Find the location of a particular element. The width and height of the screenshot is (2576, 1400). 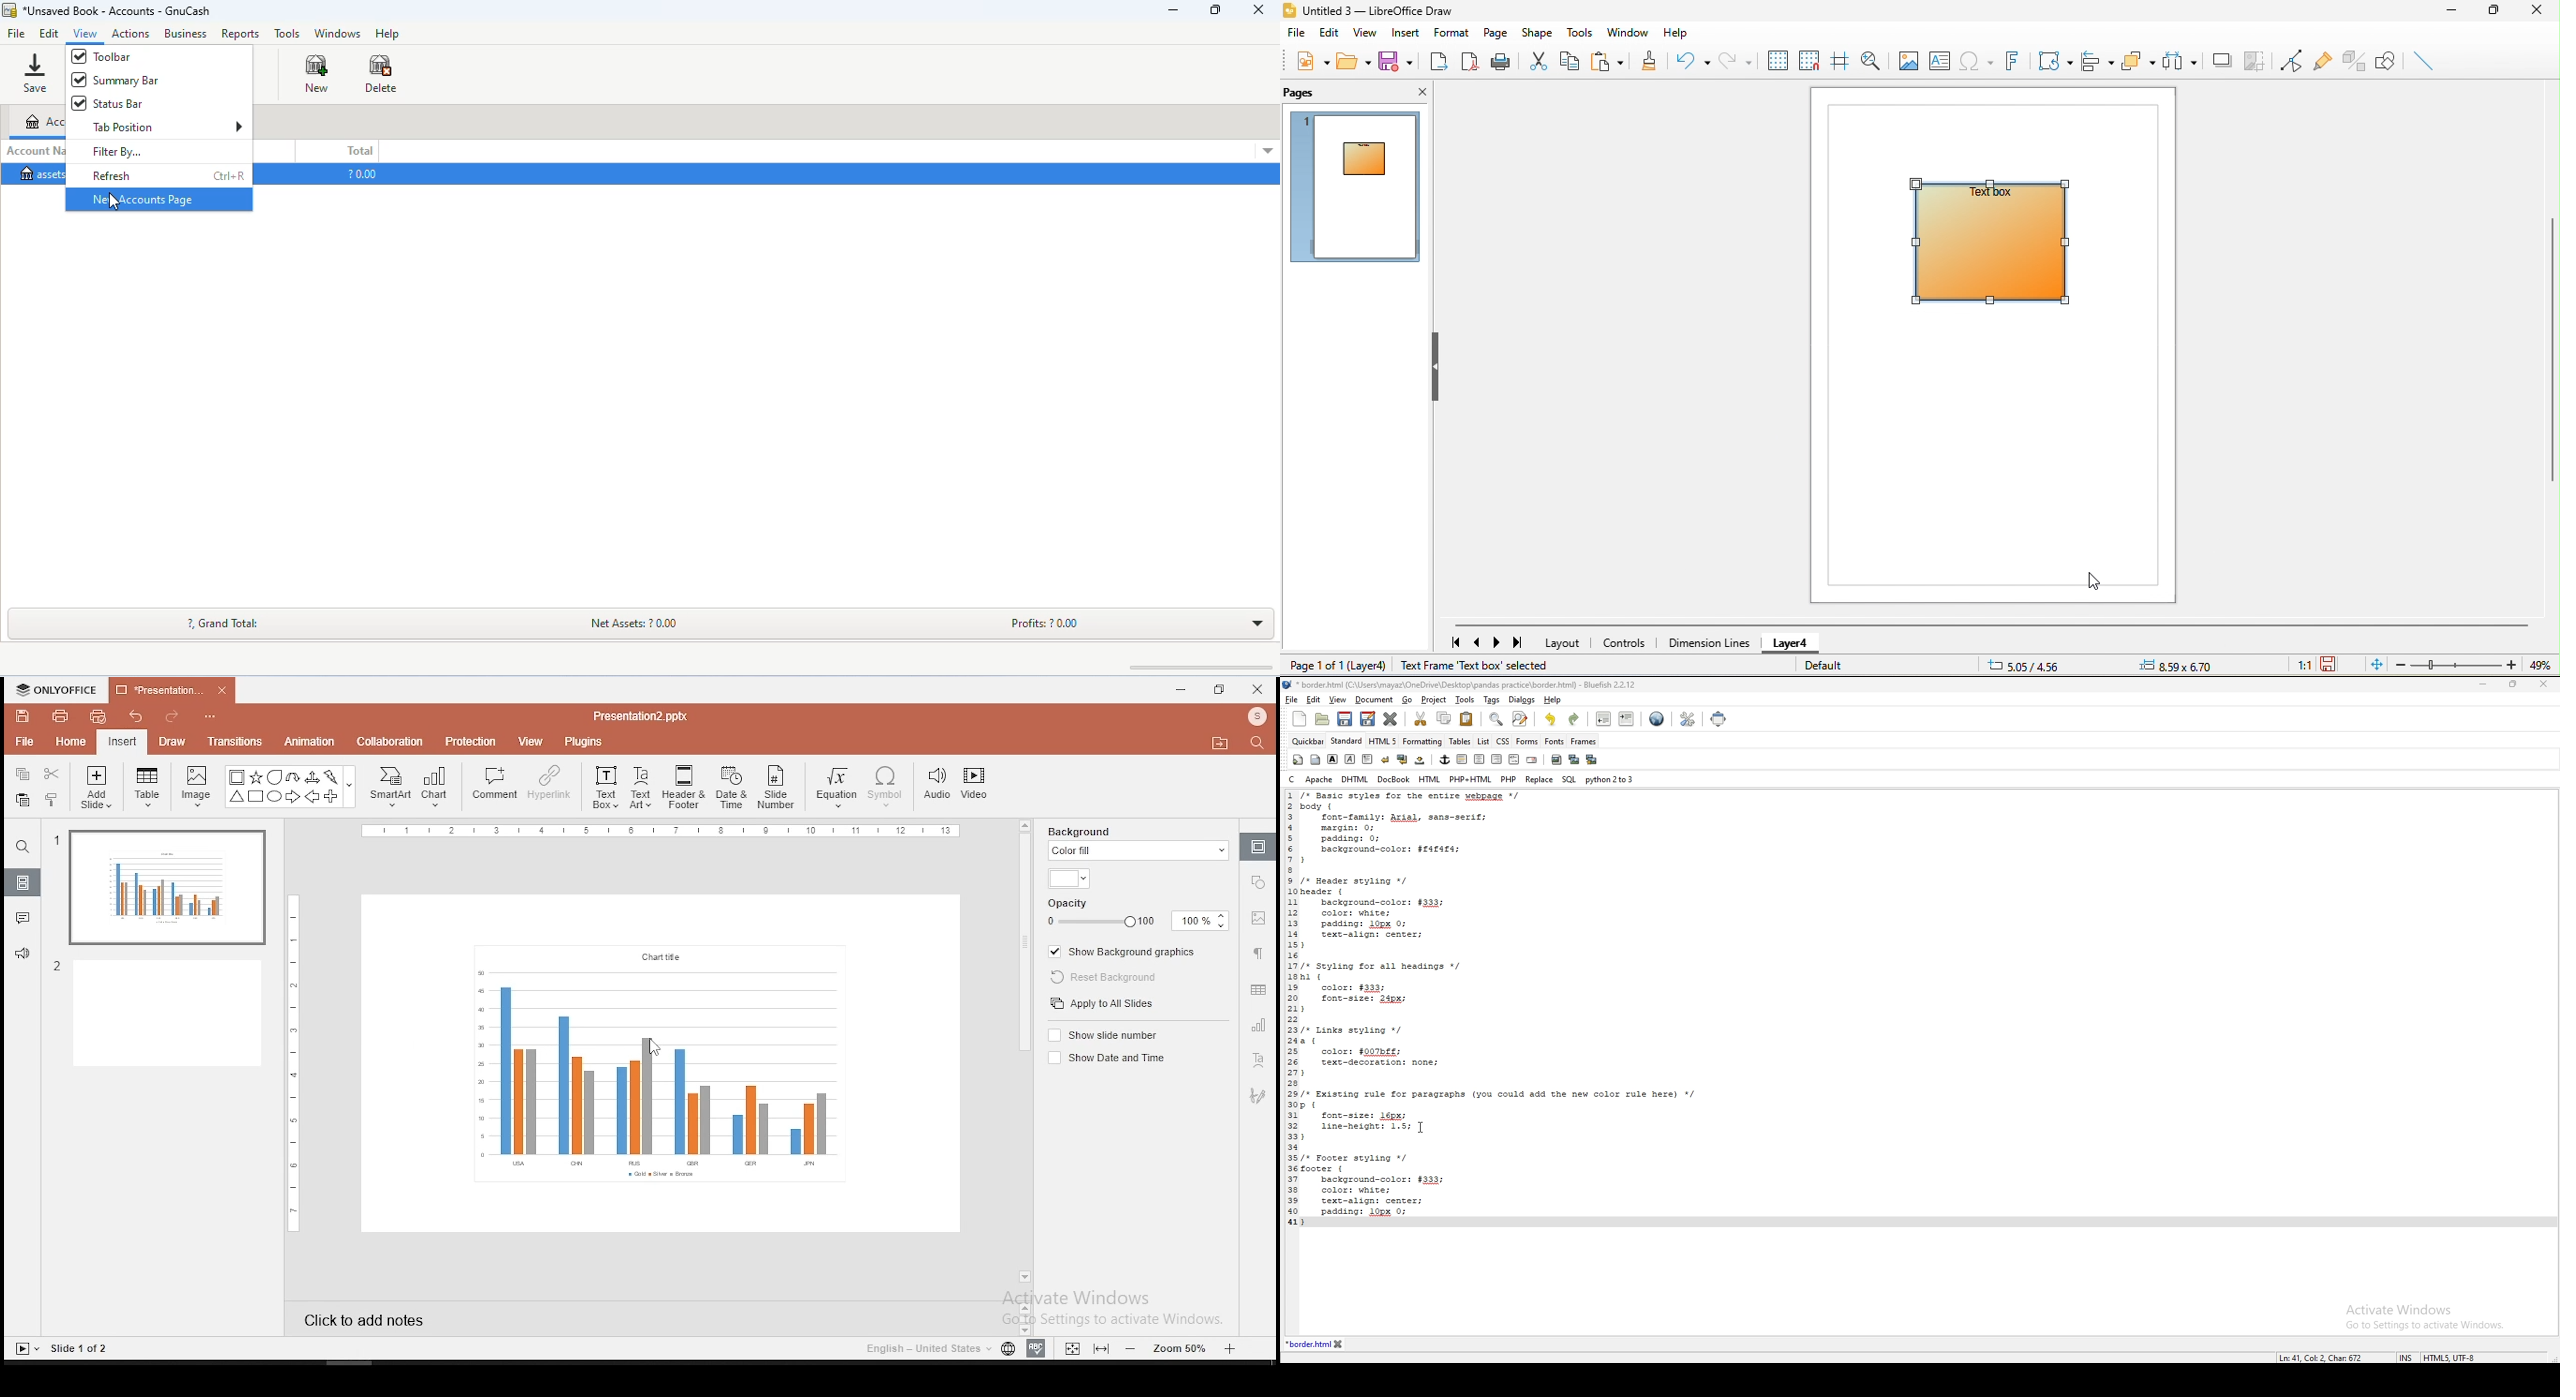

table is located at coordinates (150, 789).